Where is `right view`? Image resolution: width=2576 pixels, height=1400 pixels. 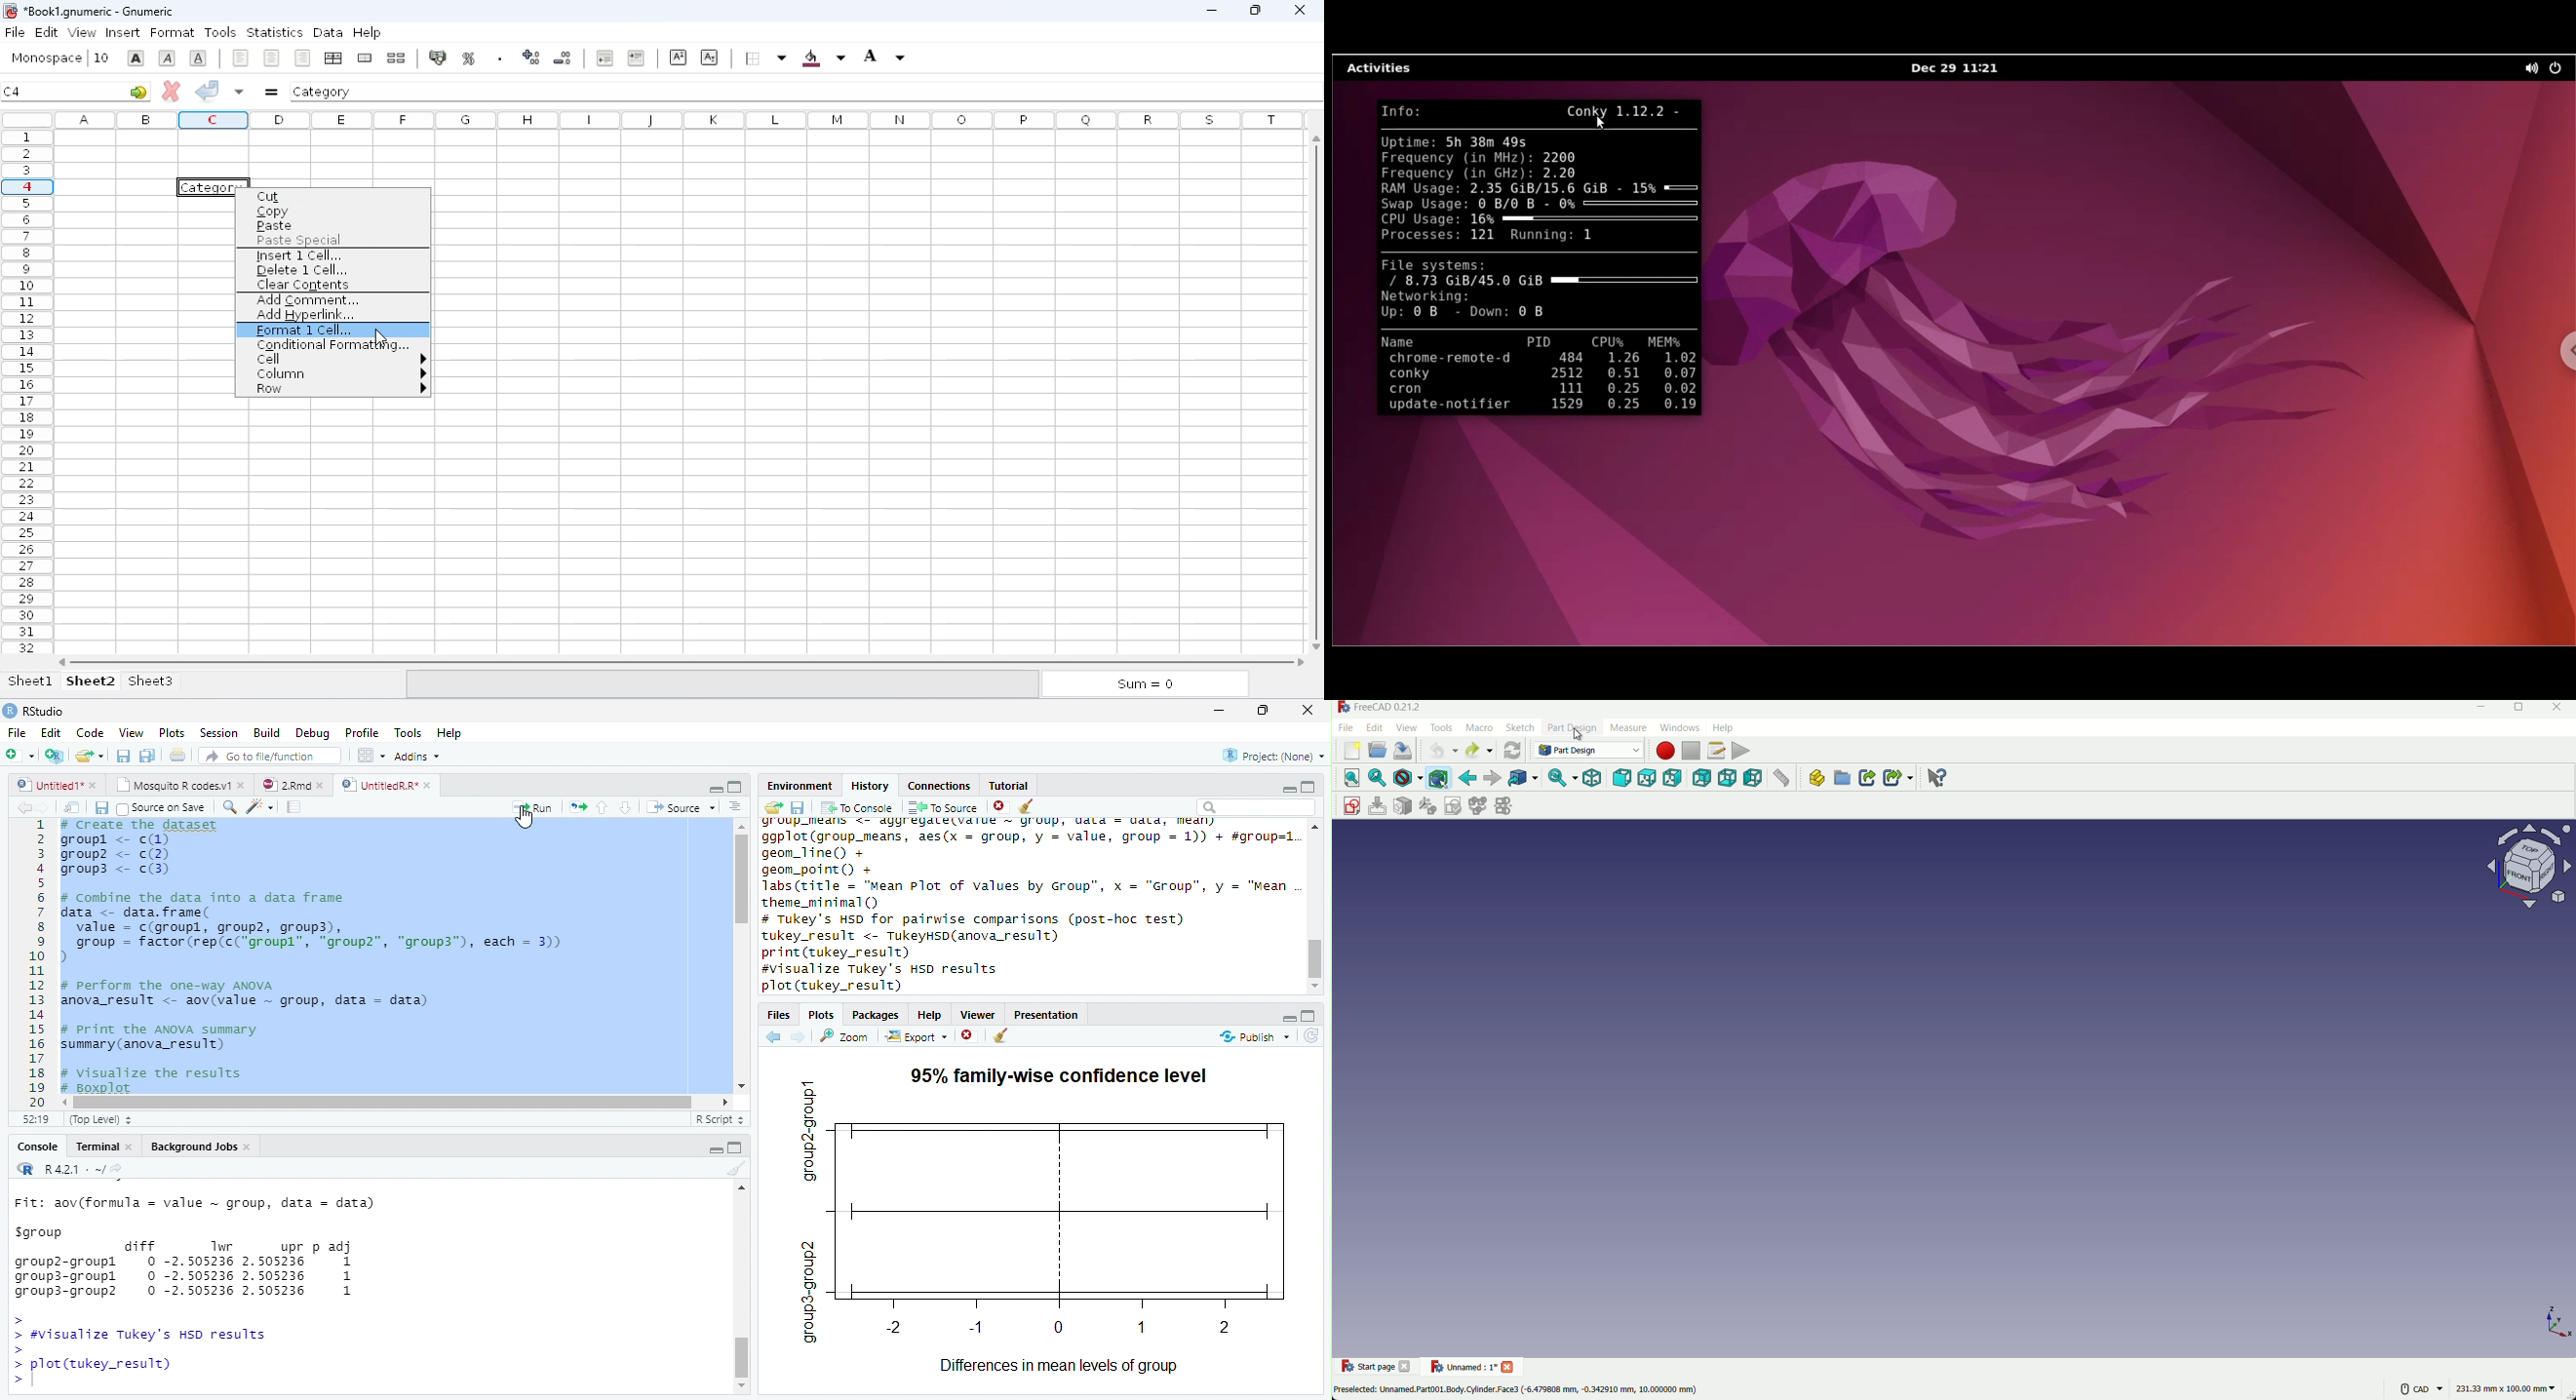 right view is located at coordinates (1673, 778).